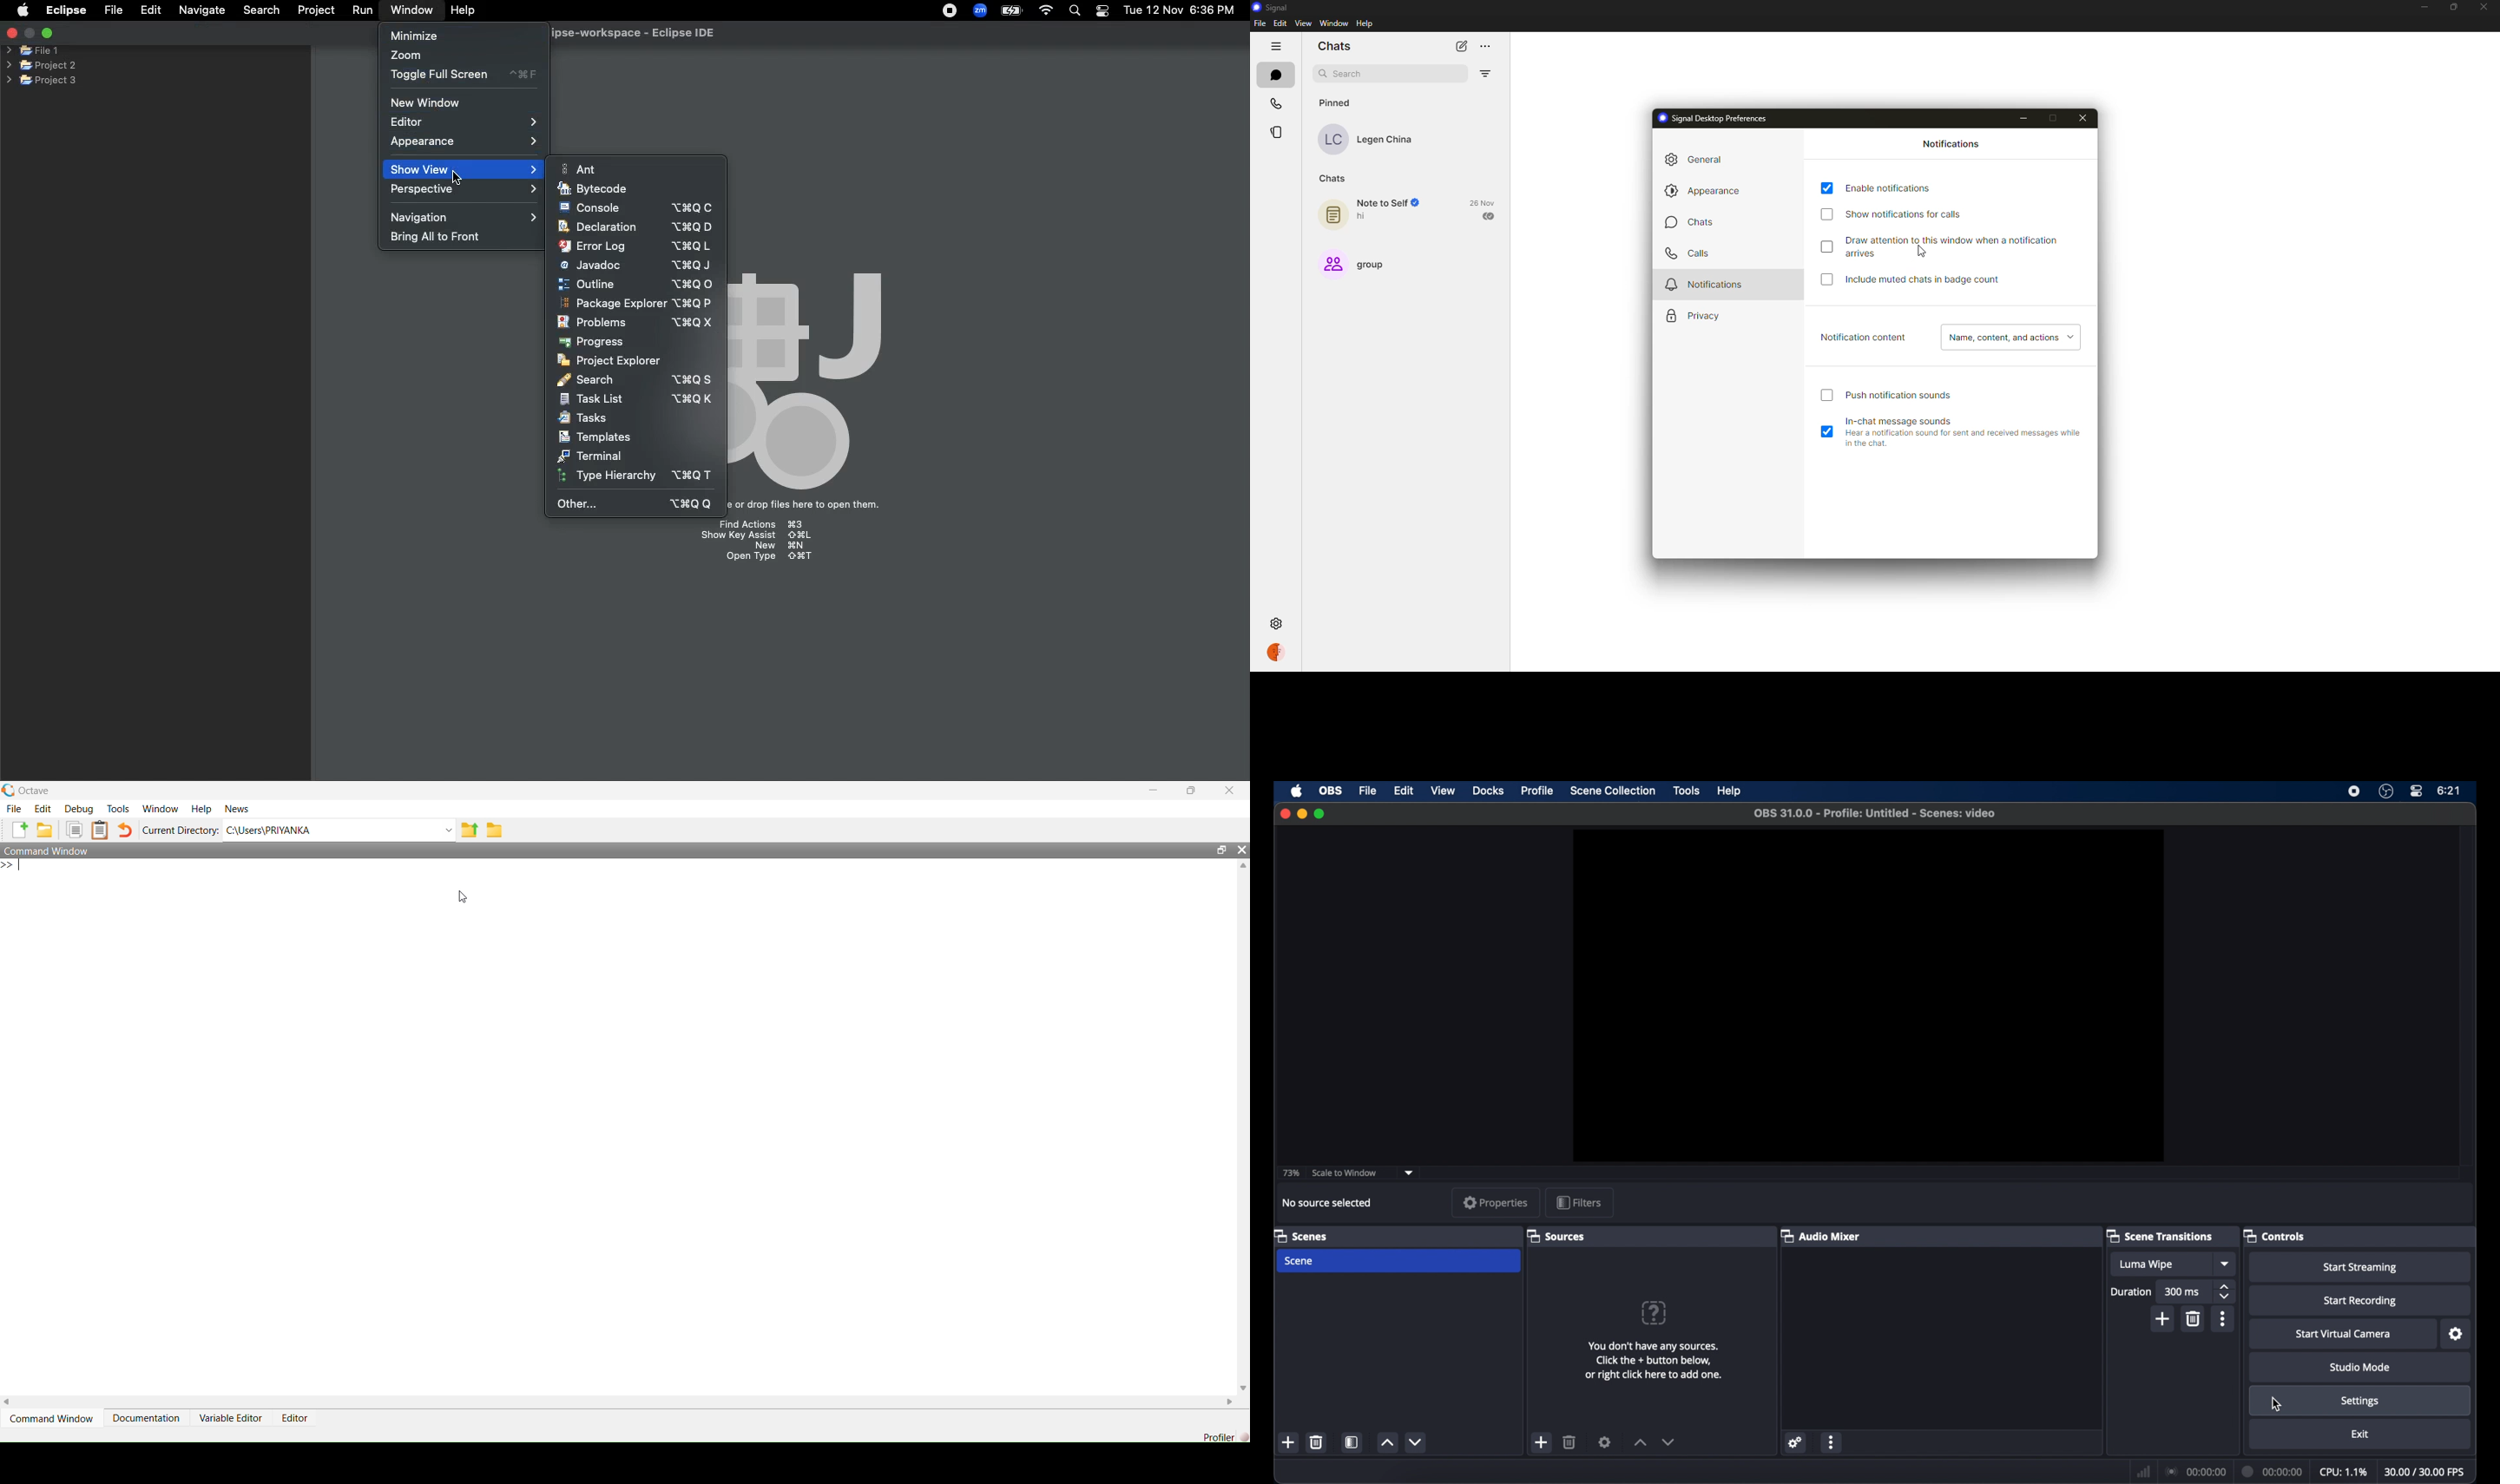 The width and height of the screenshot is (2520, 1484). Describe the element at coordinates (619, 1401) in the screenshot. I see `horizontal scroll bar` at that location.